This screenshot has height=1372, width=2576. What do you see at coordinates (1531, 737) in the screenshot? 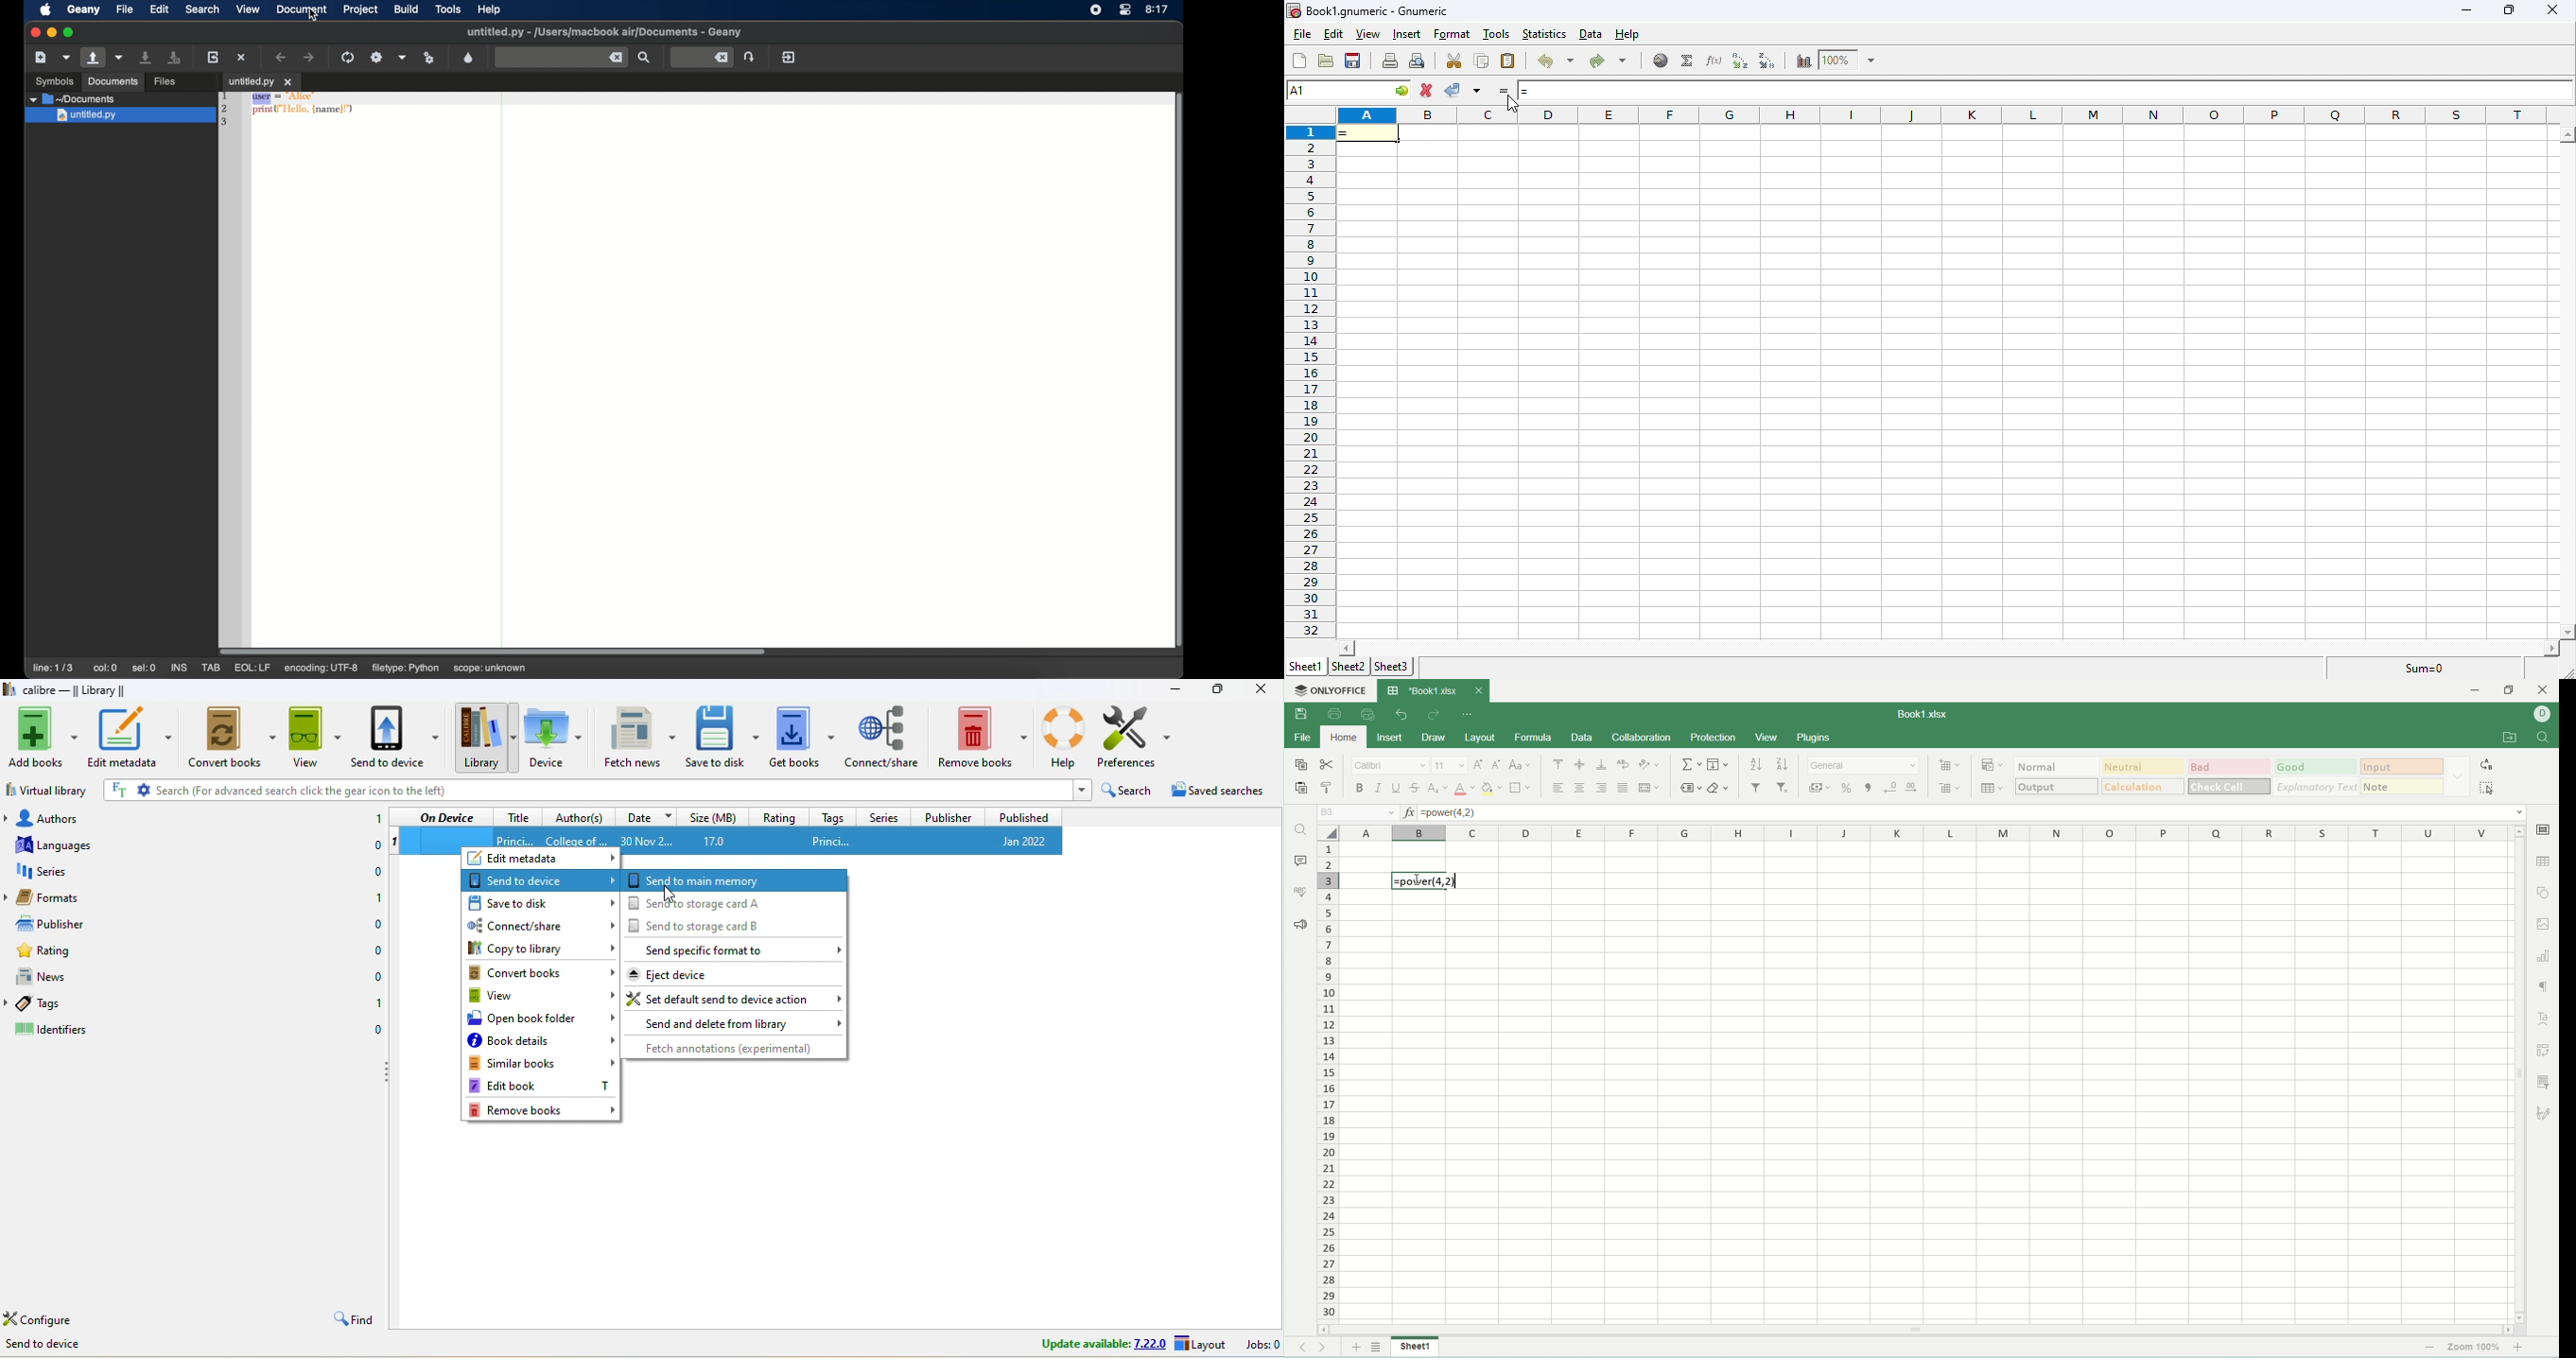
I see `formula` at bounding box center [1531, 737].